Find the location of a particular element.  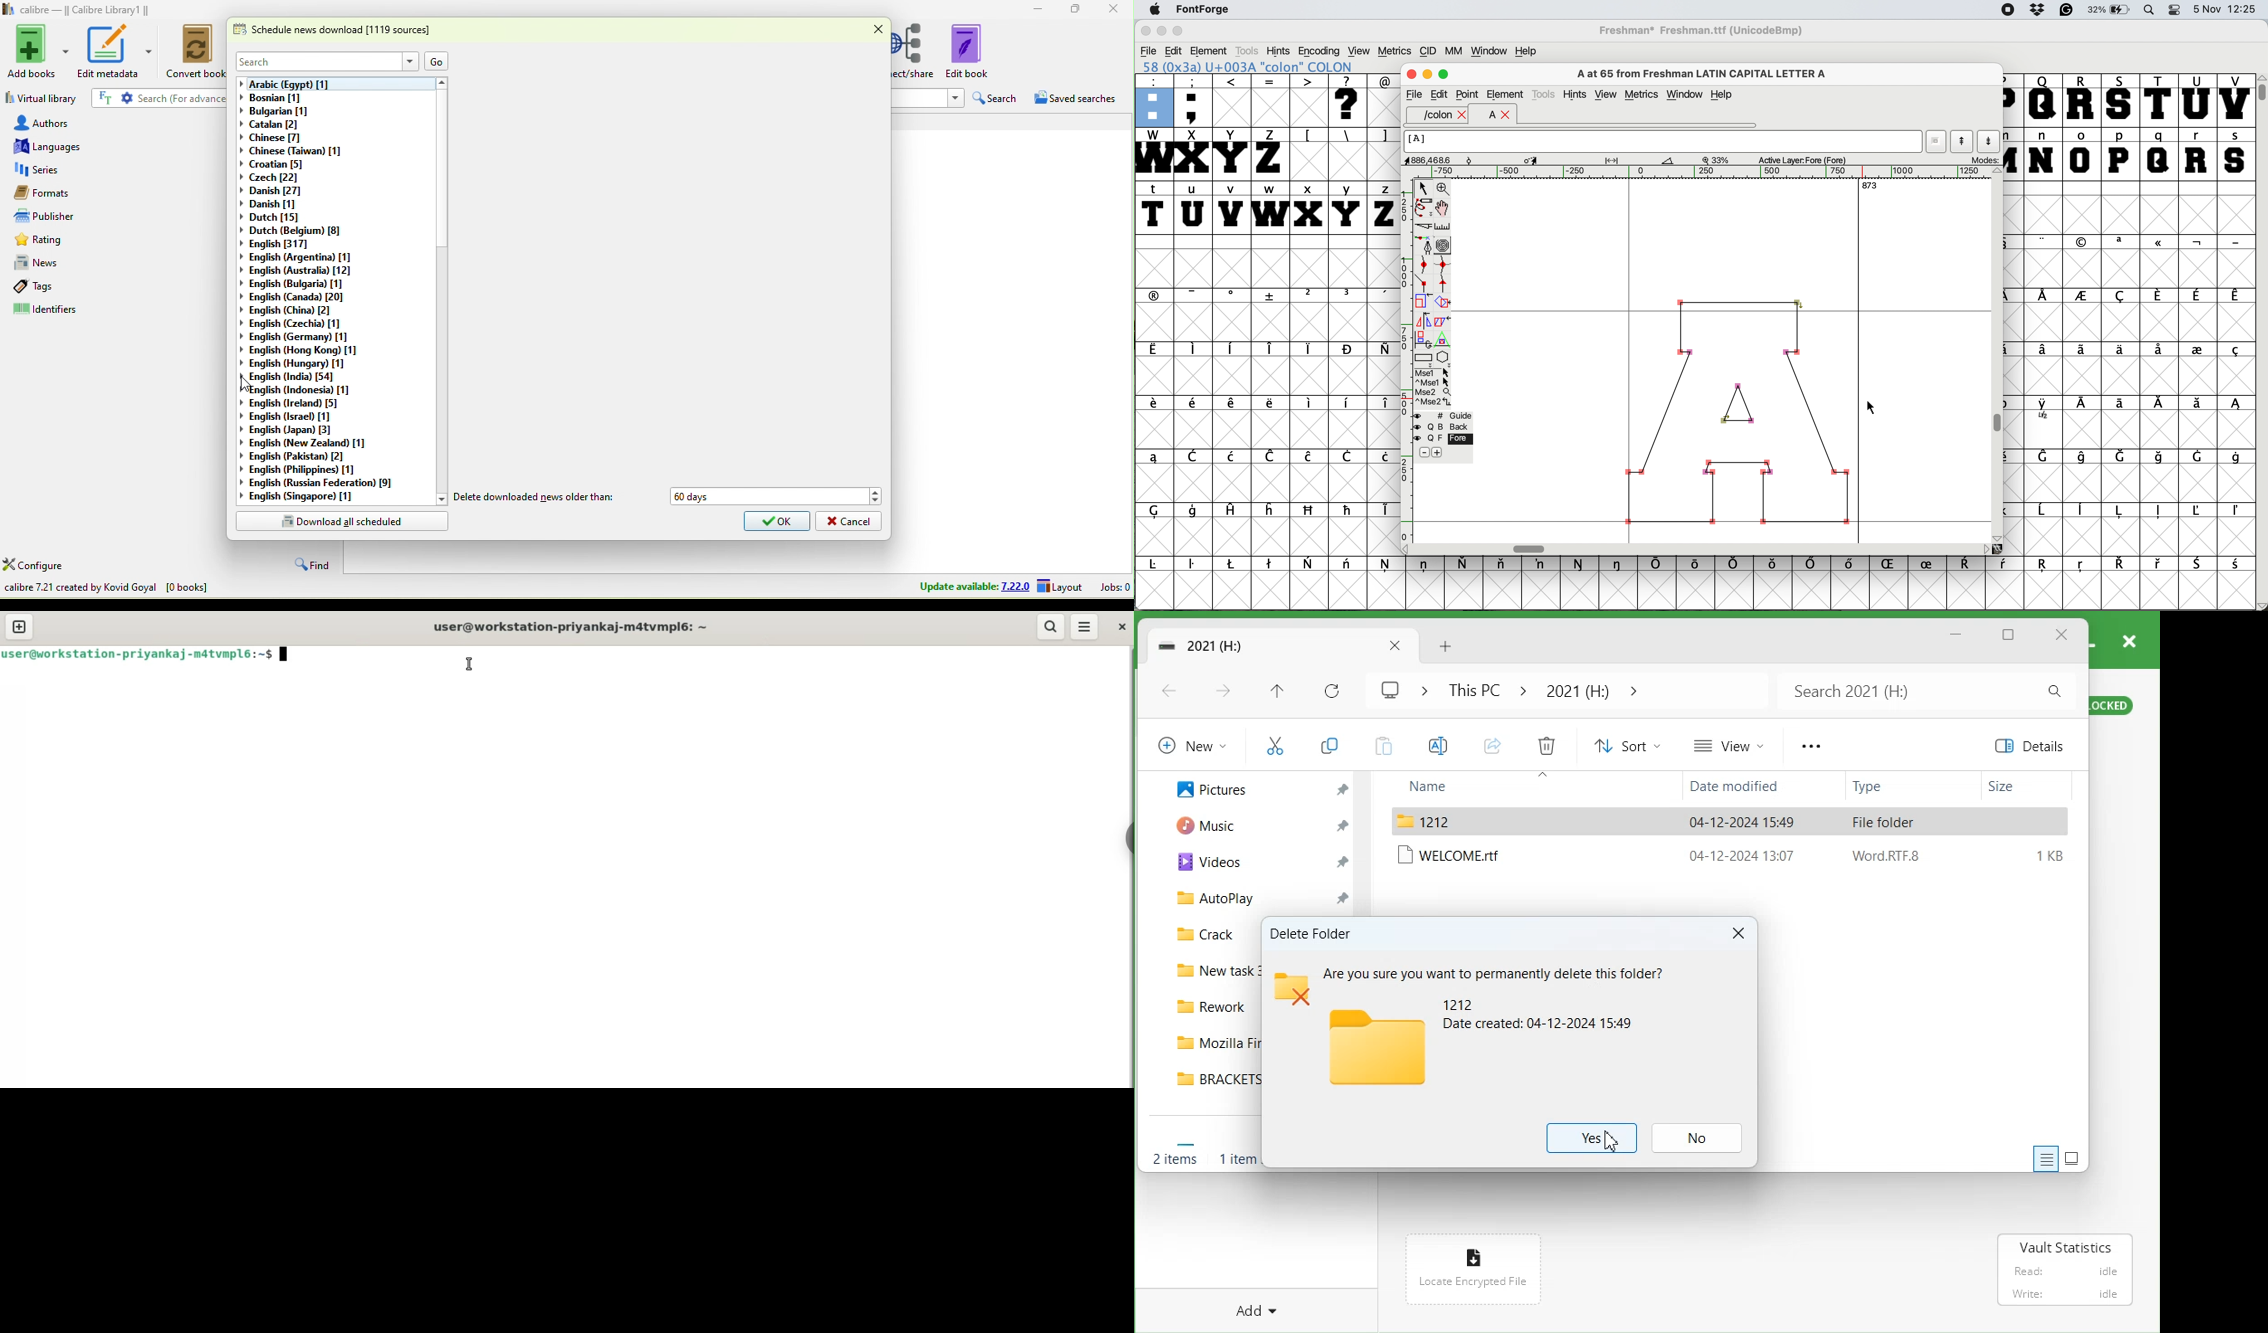

english (india)[54] is located at coordinates (295, 377).